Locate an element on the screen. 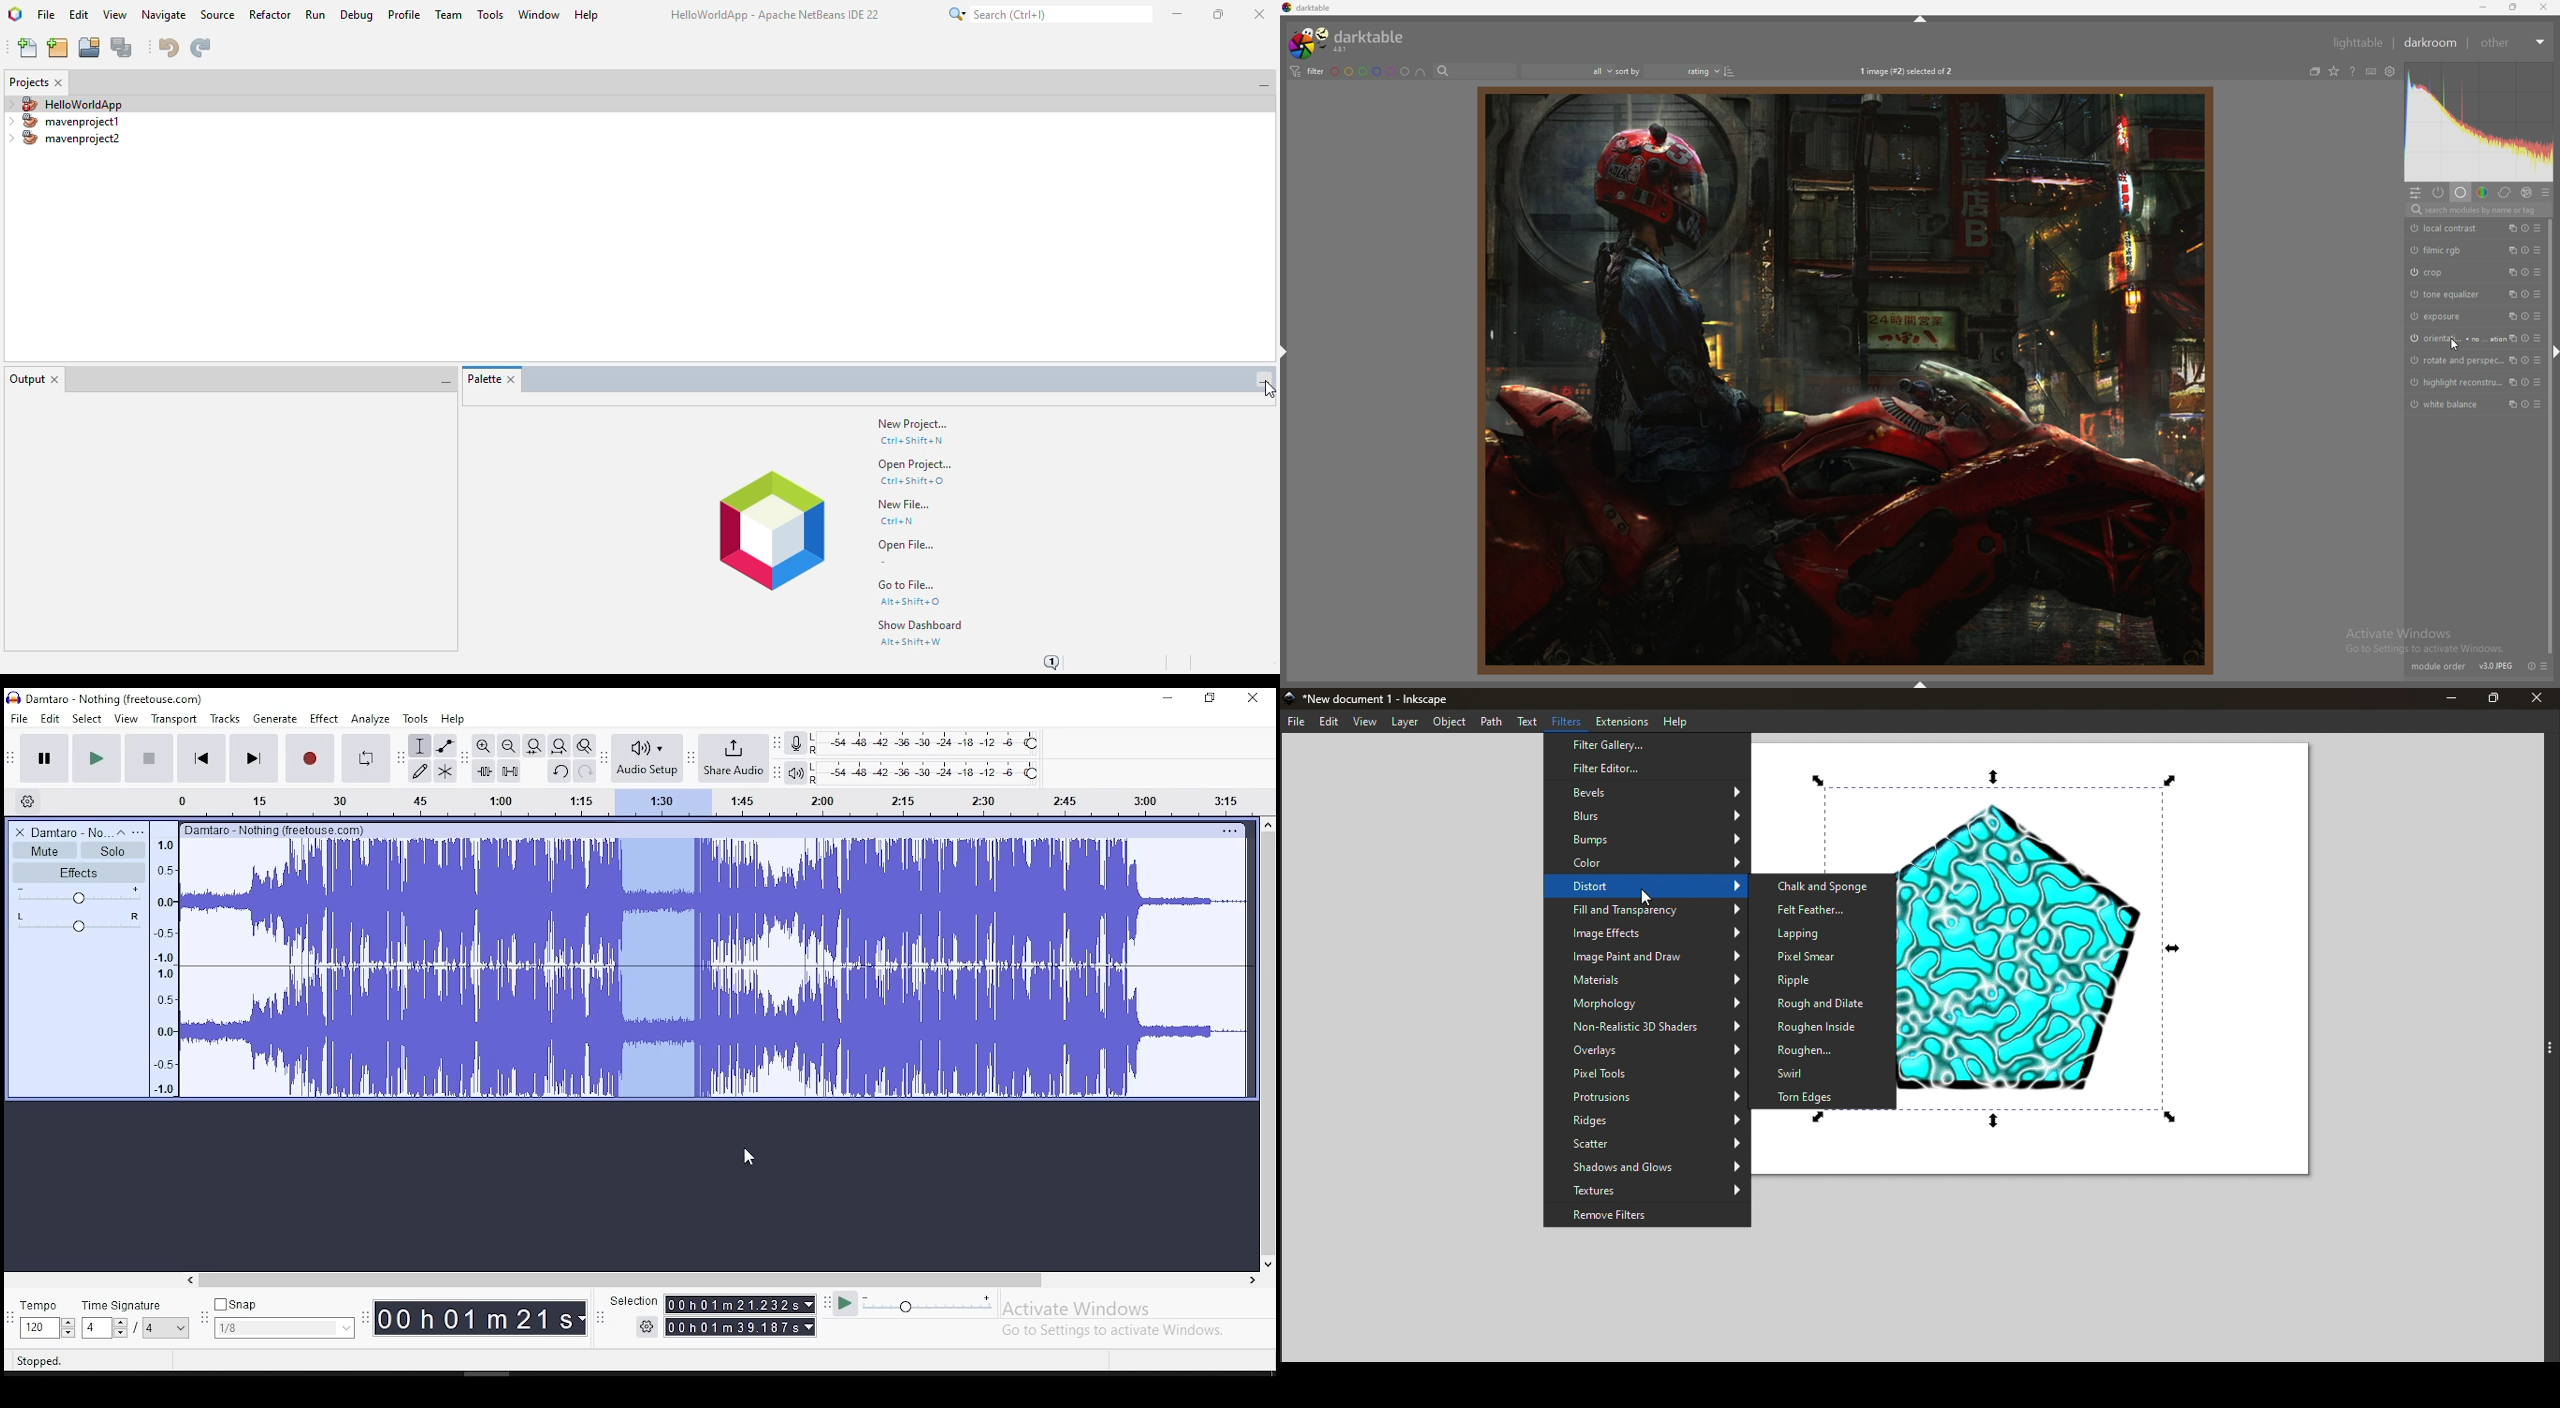 Image resolution: width=2576 pixels, height=1428 pixels. Overlays is located at coordinates (1646, 1051).